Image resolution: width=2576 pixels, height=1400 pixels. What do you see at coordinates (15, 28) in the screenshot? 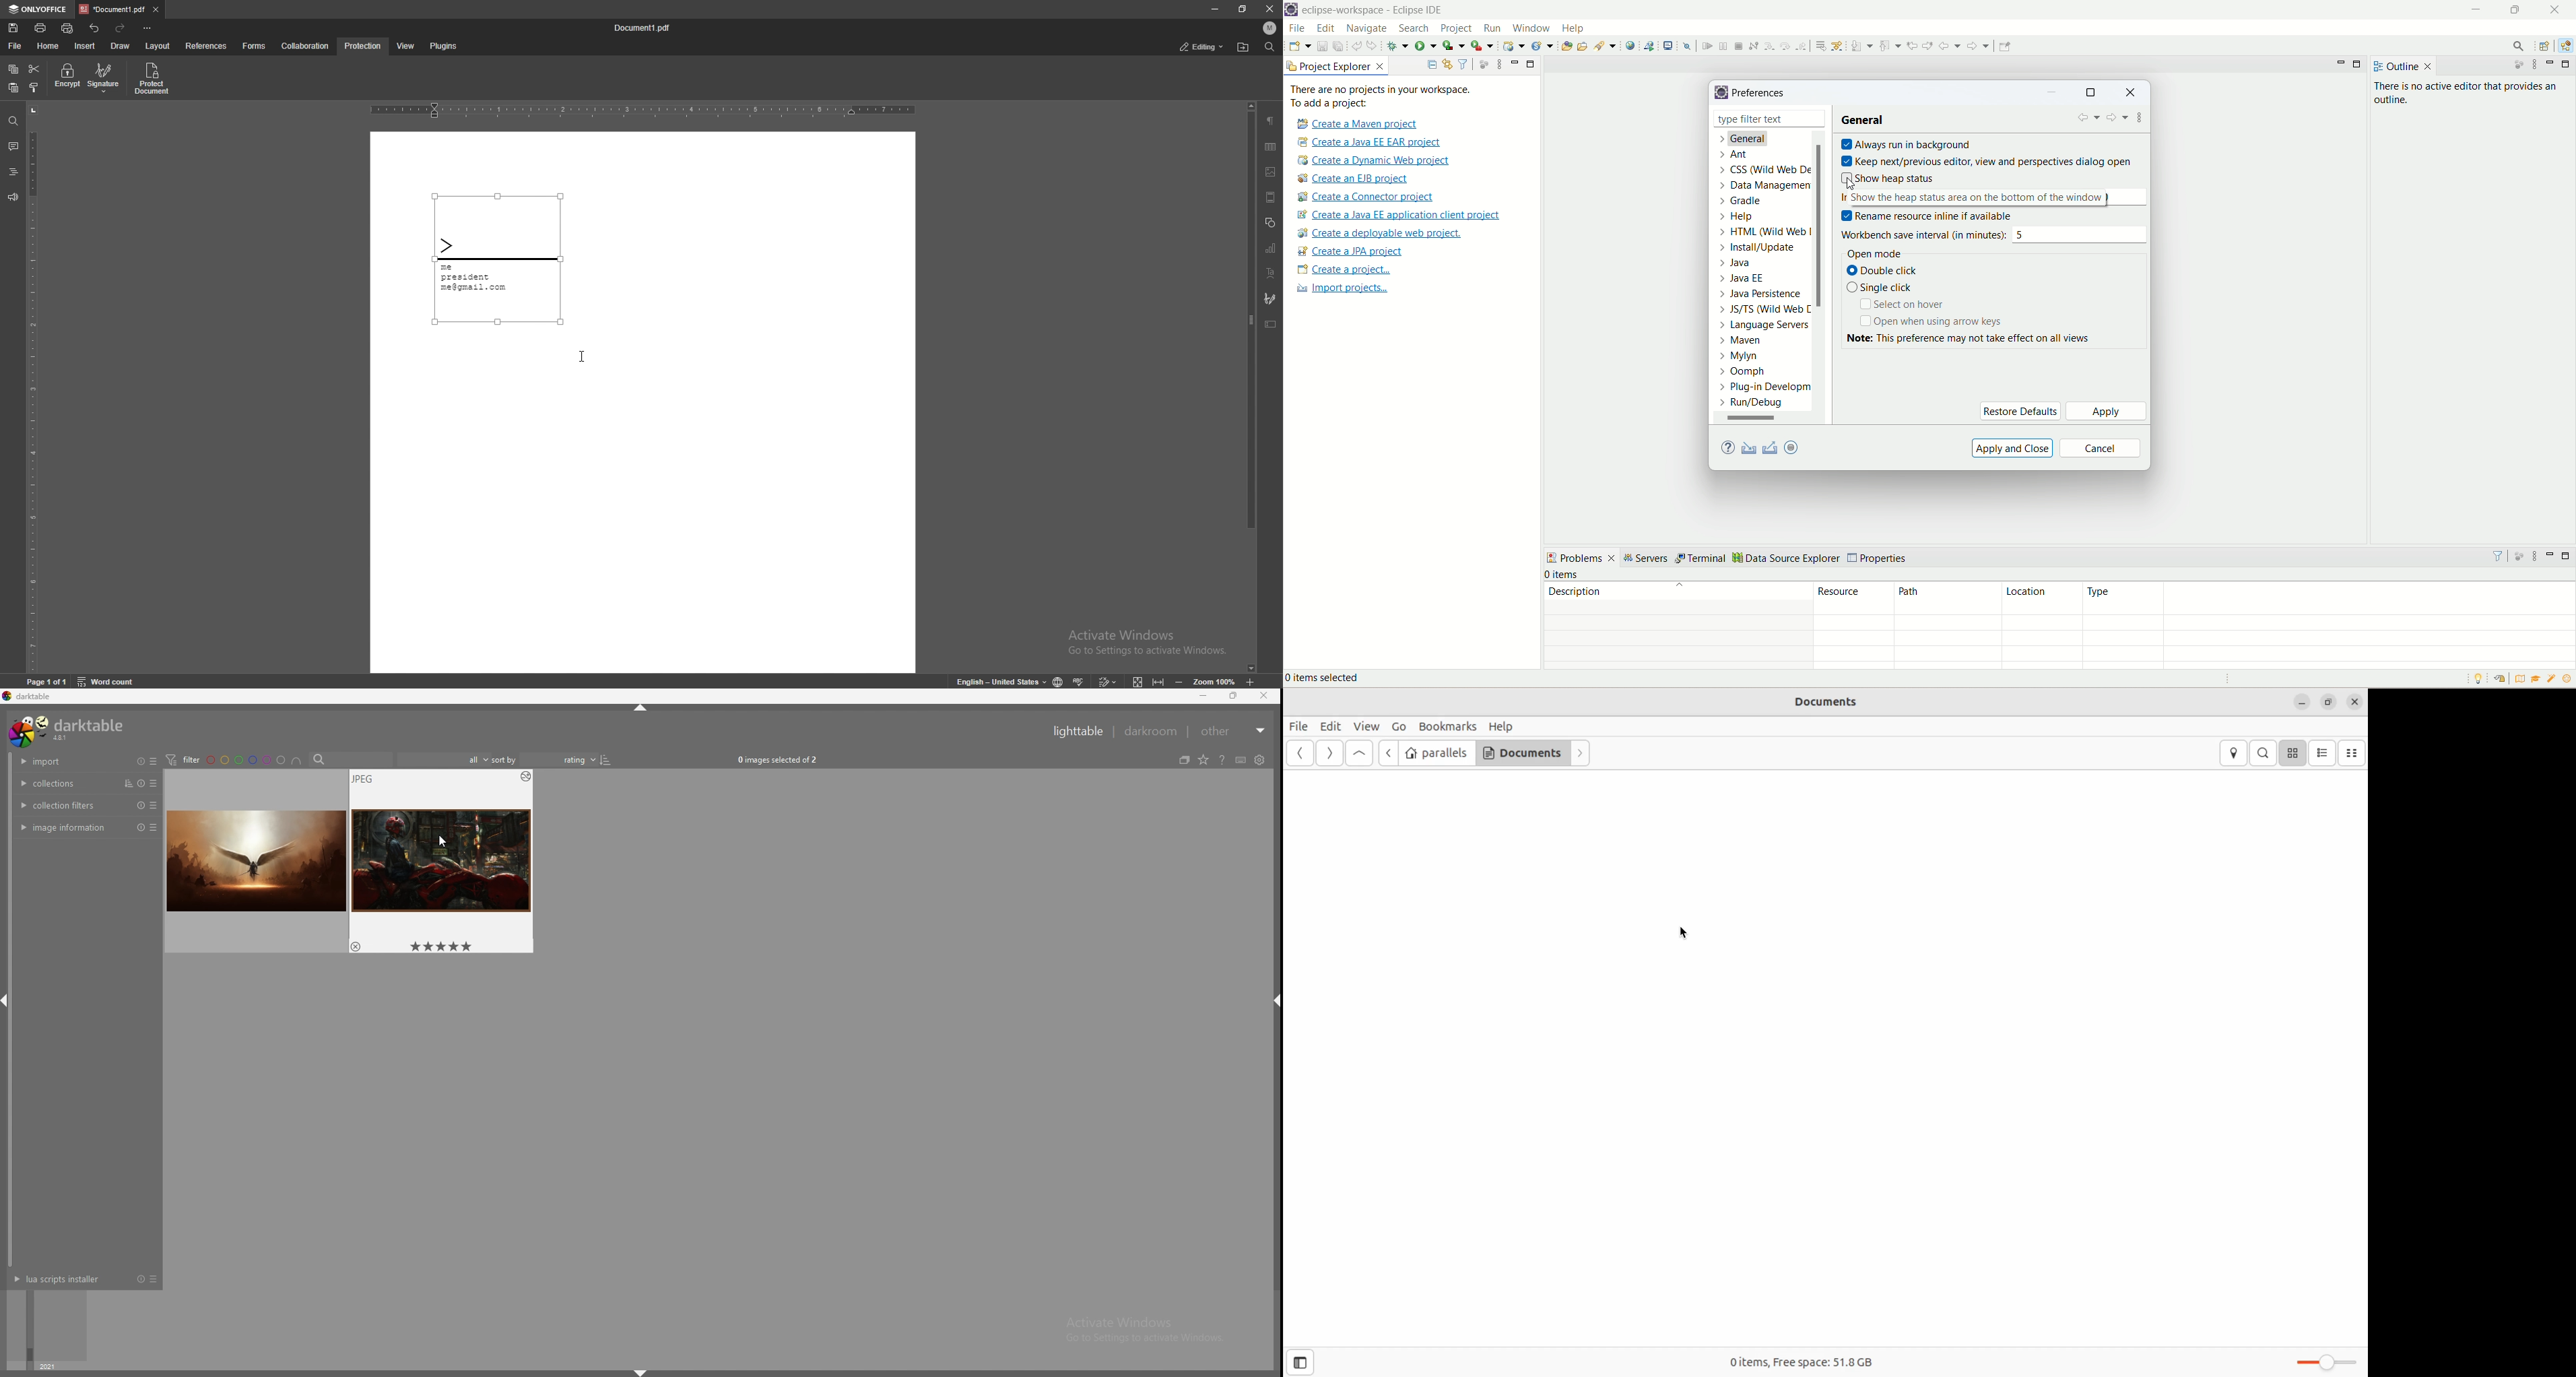
I see `save` at bounding box center [15, 28].